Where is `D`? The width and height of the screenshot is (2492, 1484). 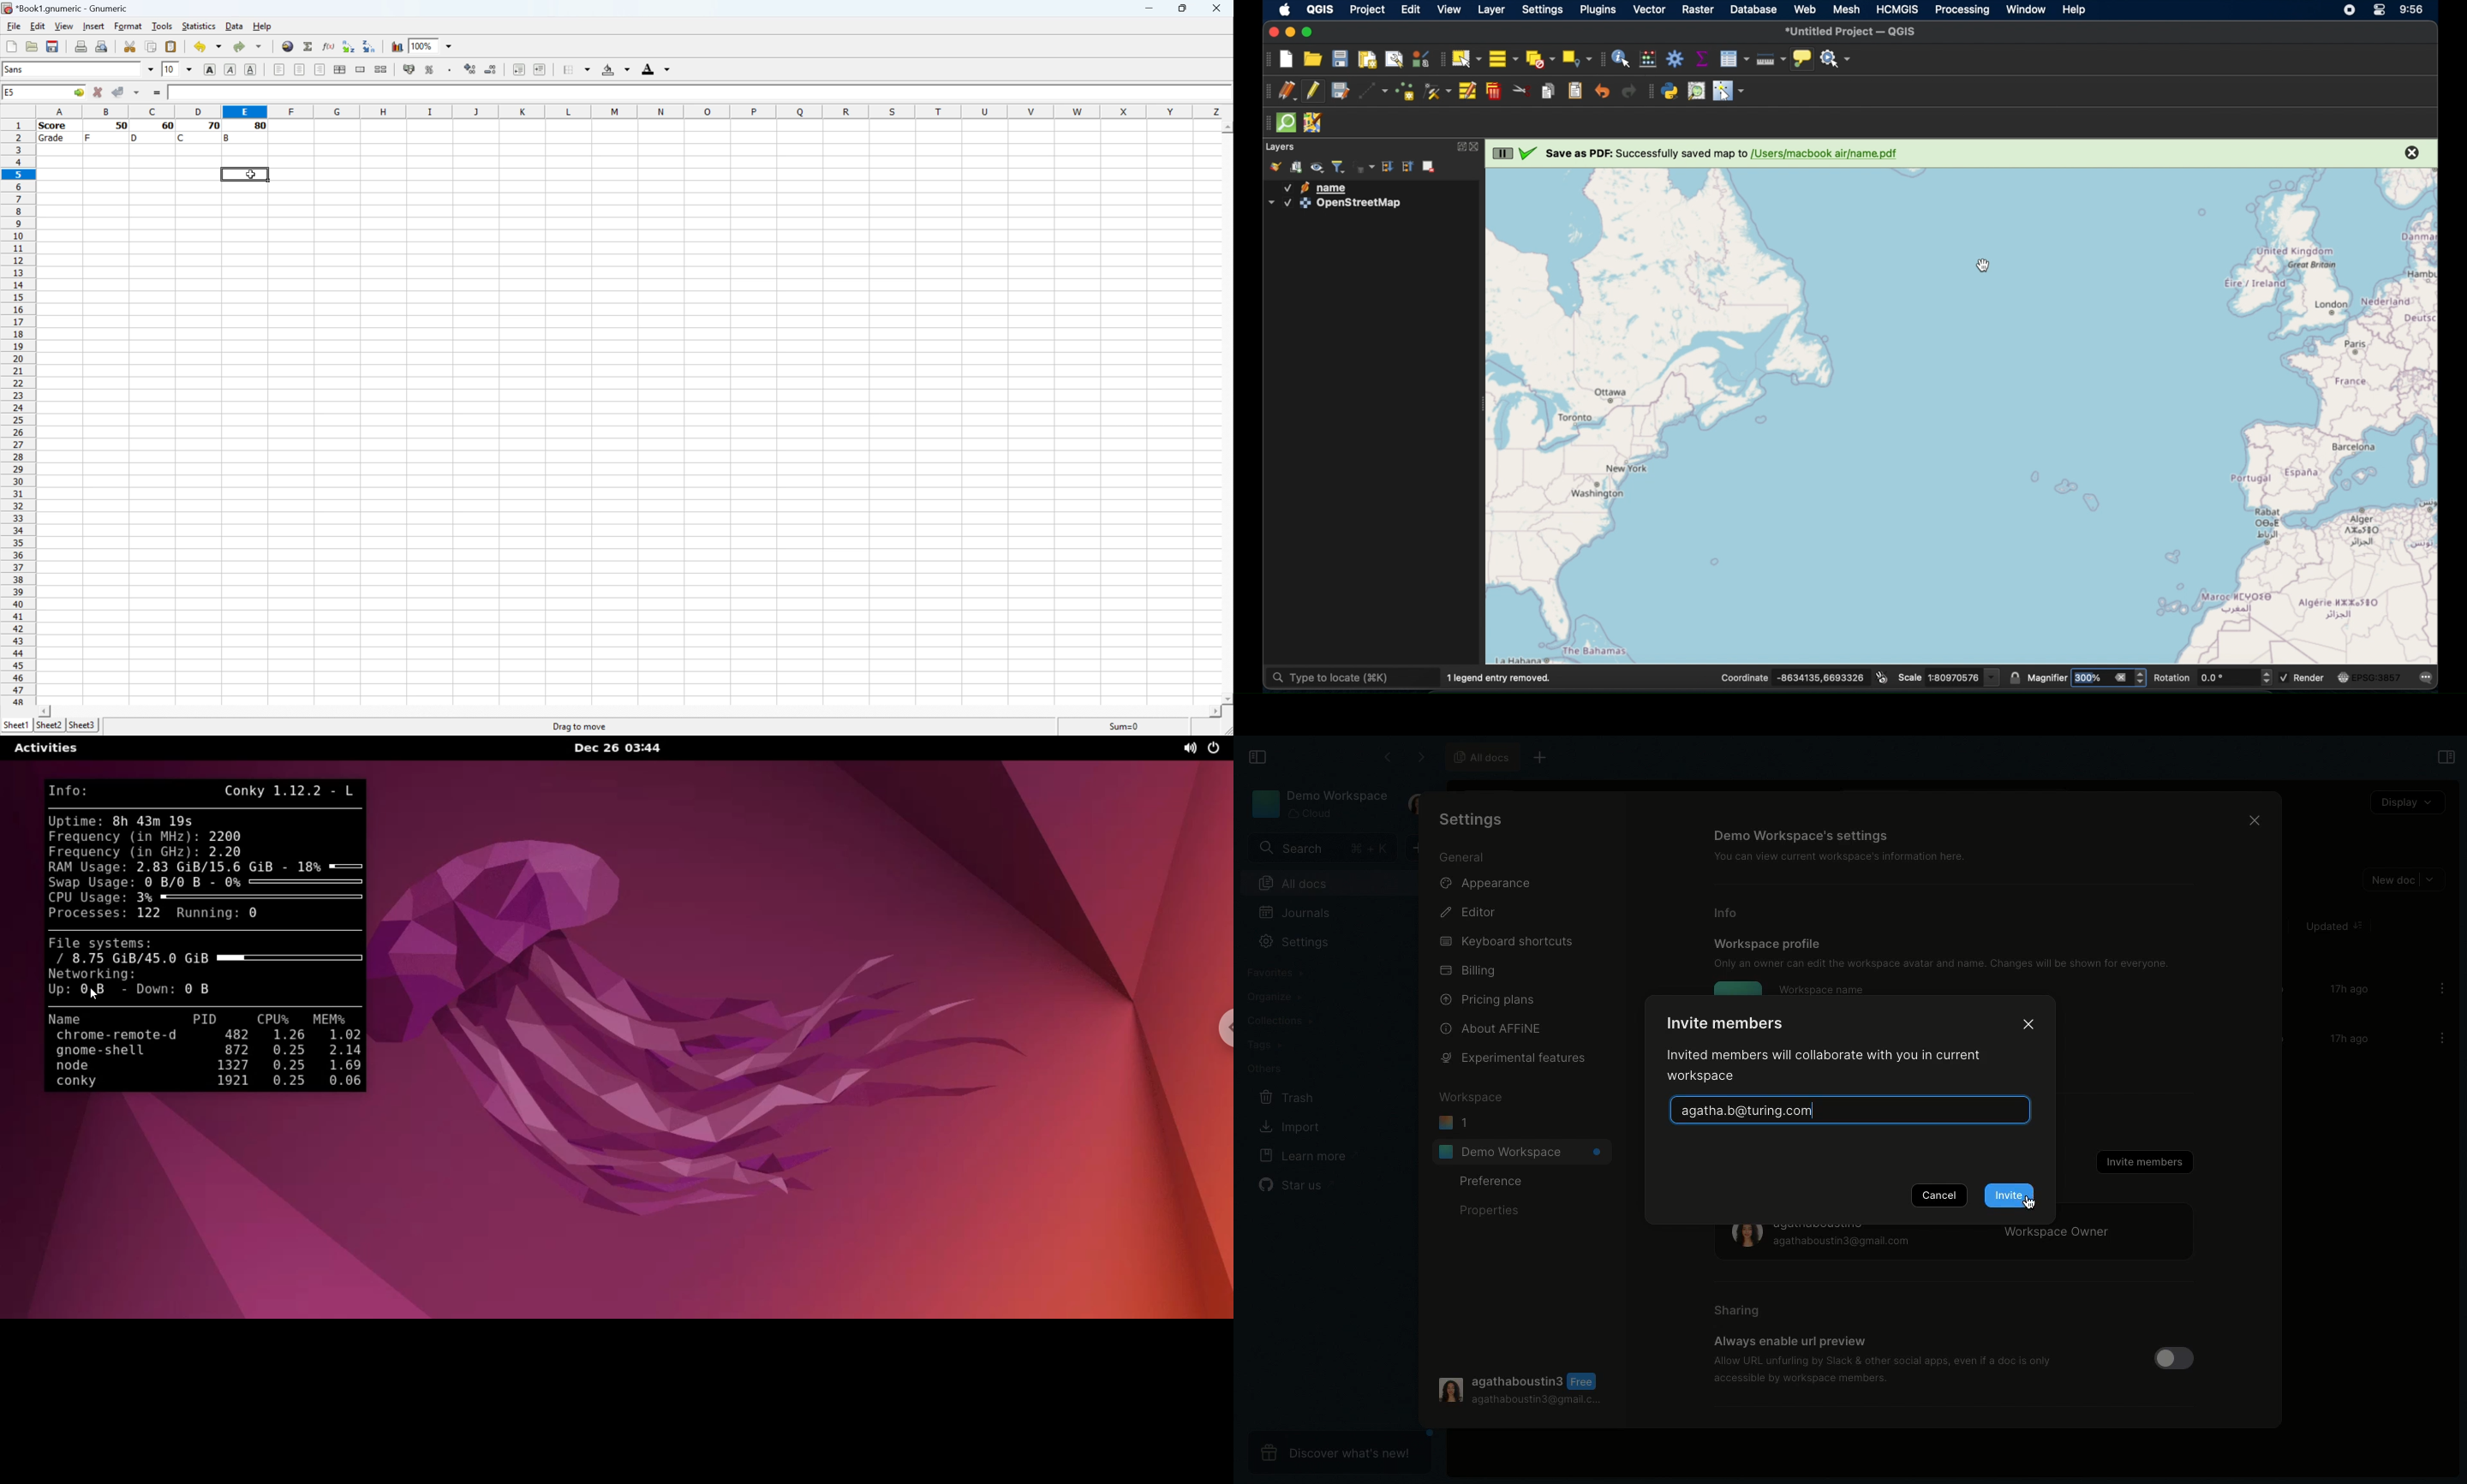
D is located at coordinates (136, 138).